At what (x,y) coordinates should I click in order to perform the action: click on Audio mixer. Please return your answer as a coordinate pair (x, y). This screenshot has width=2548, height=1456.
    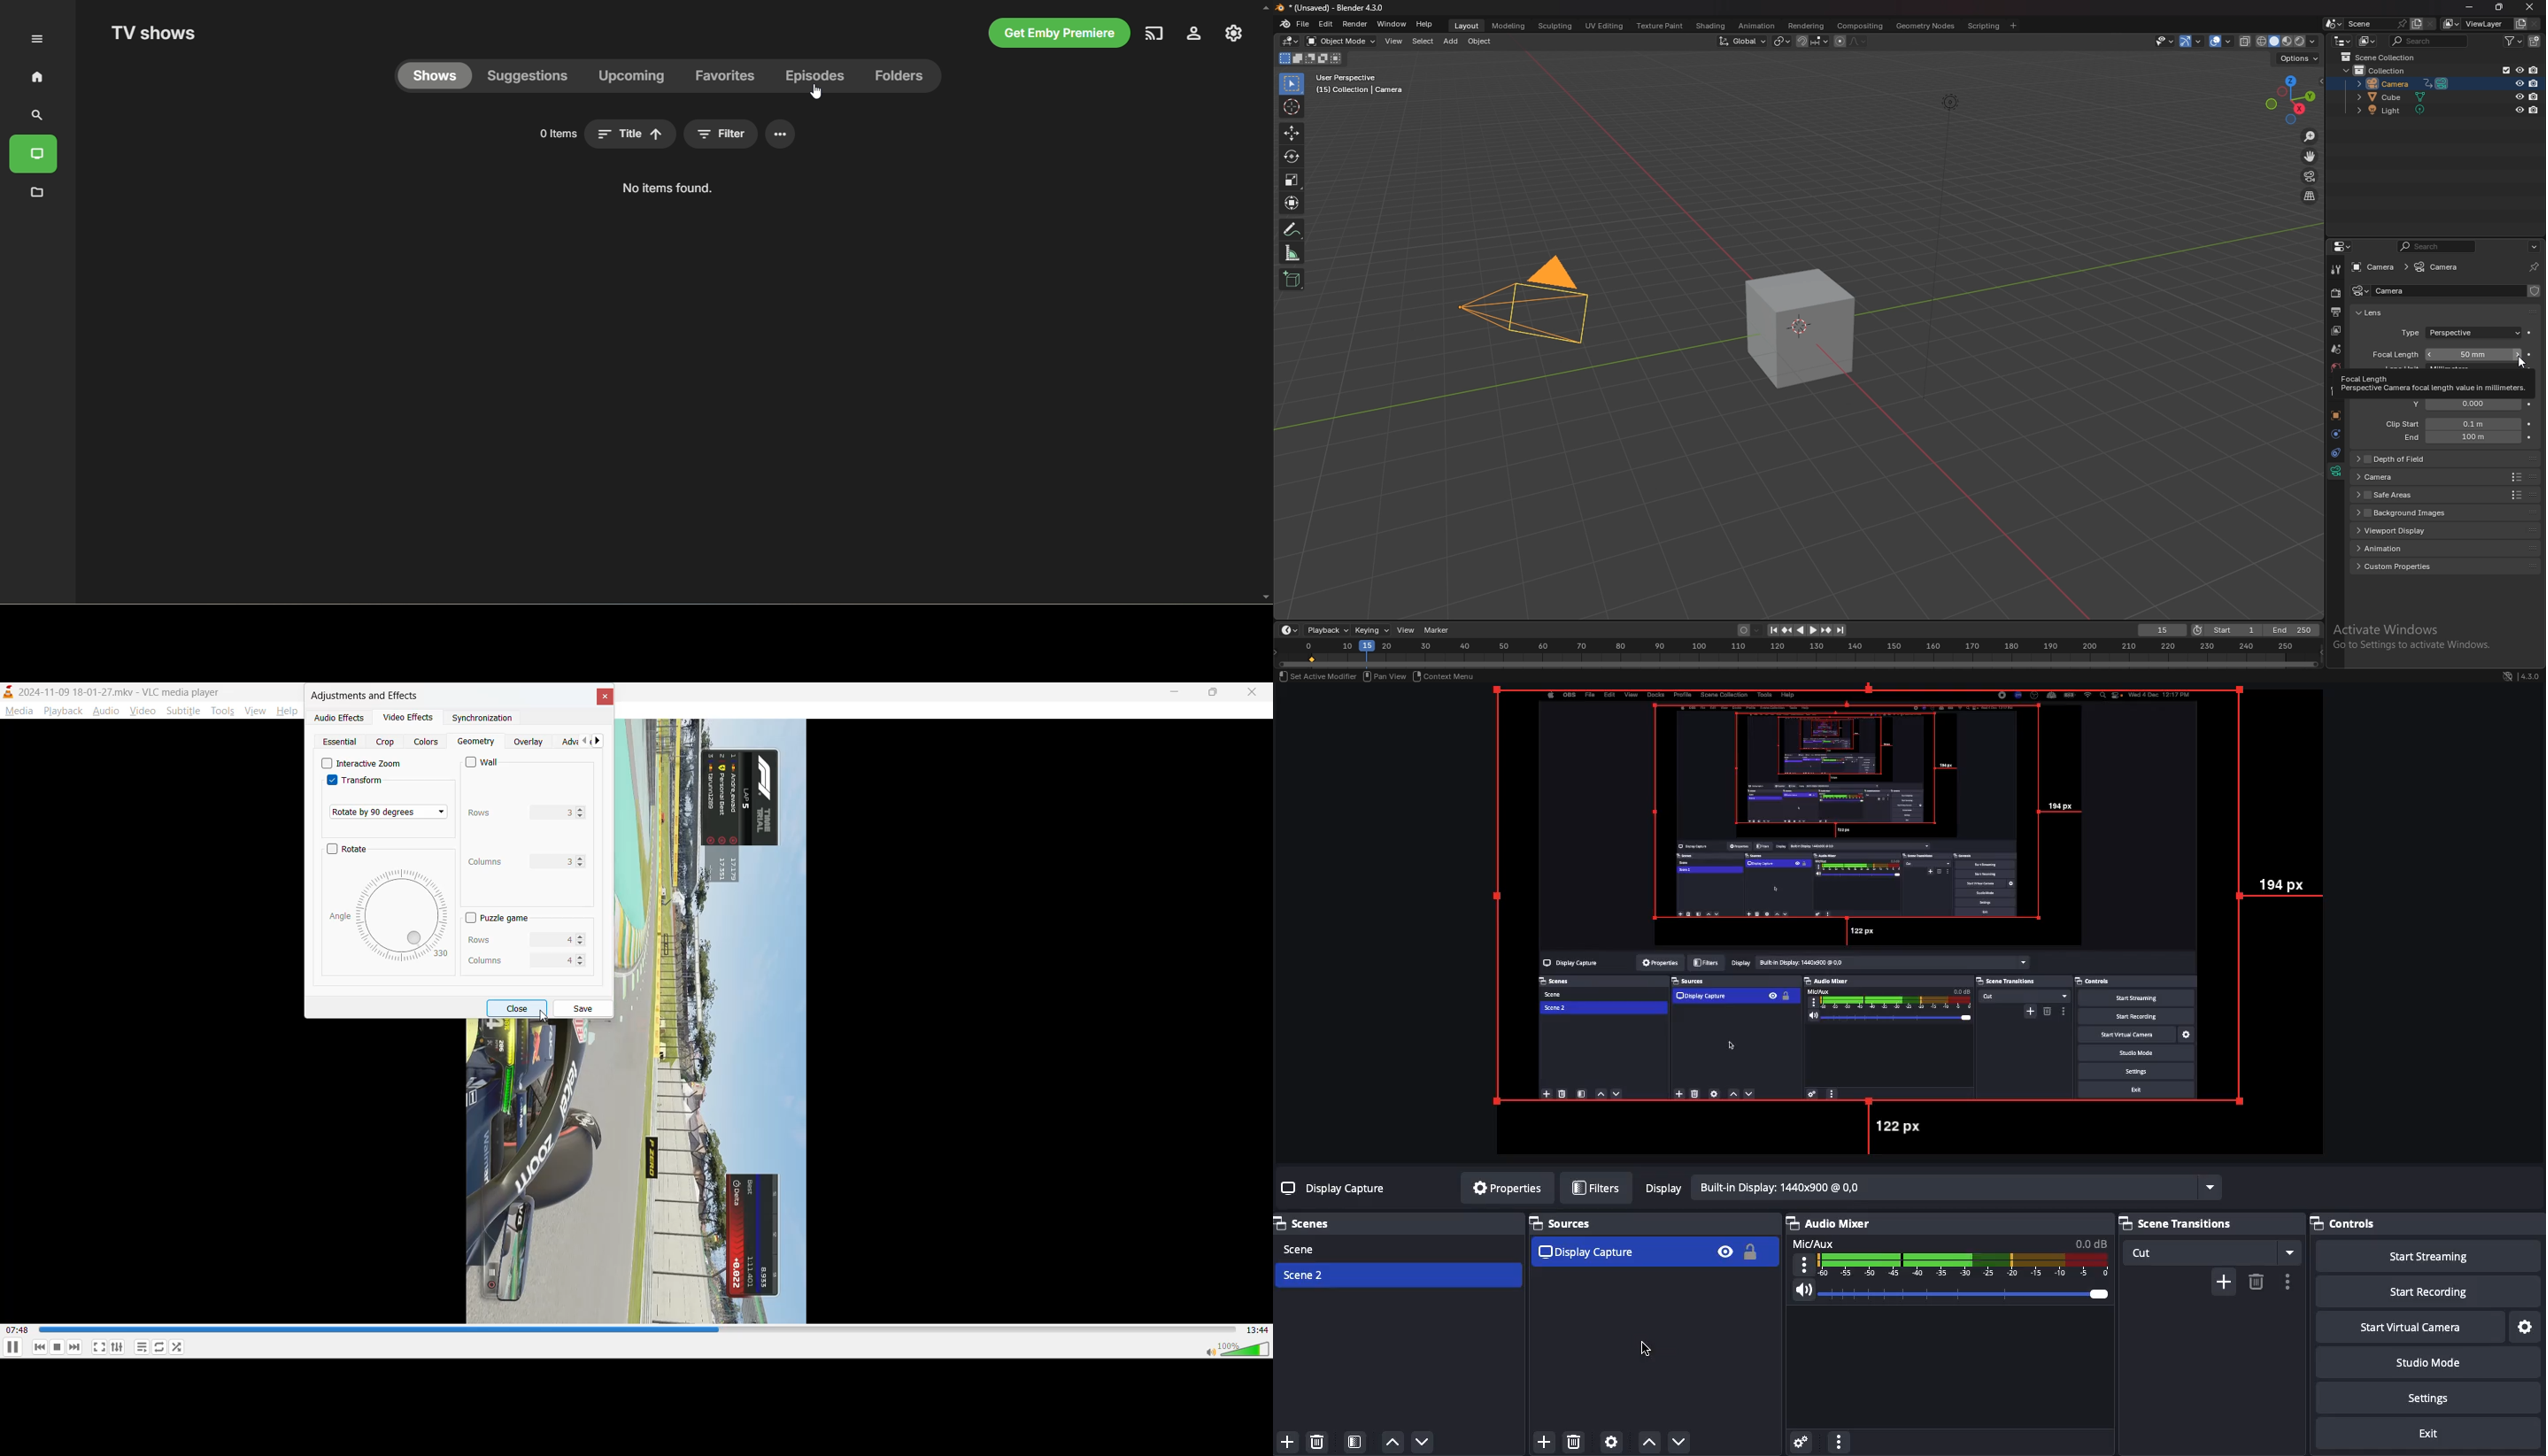
    Looking at the image, I should click on (1831, 1223).